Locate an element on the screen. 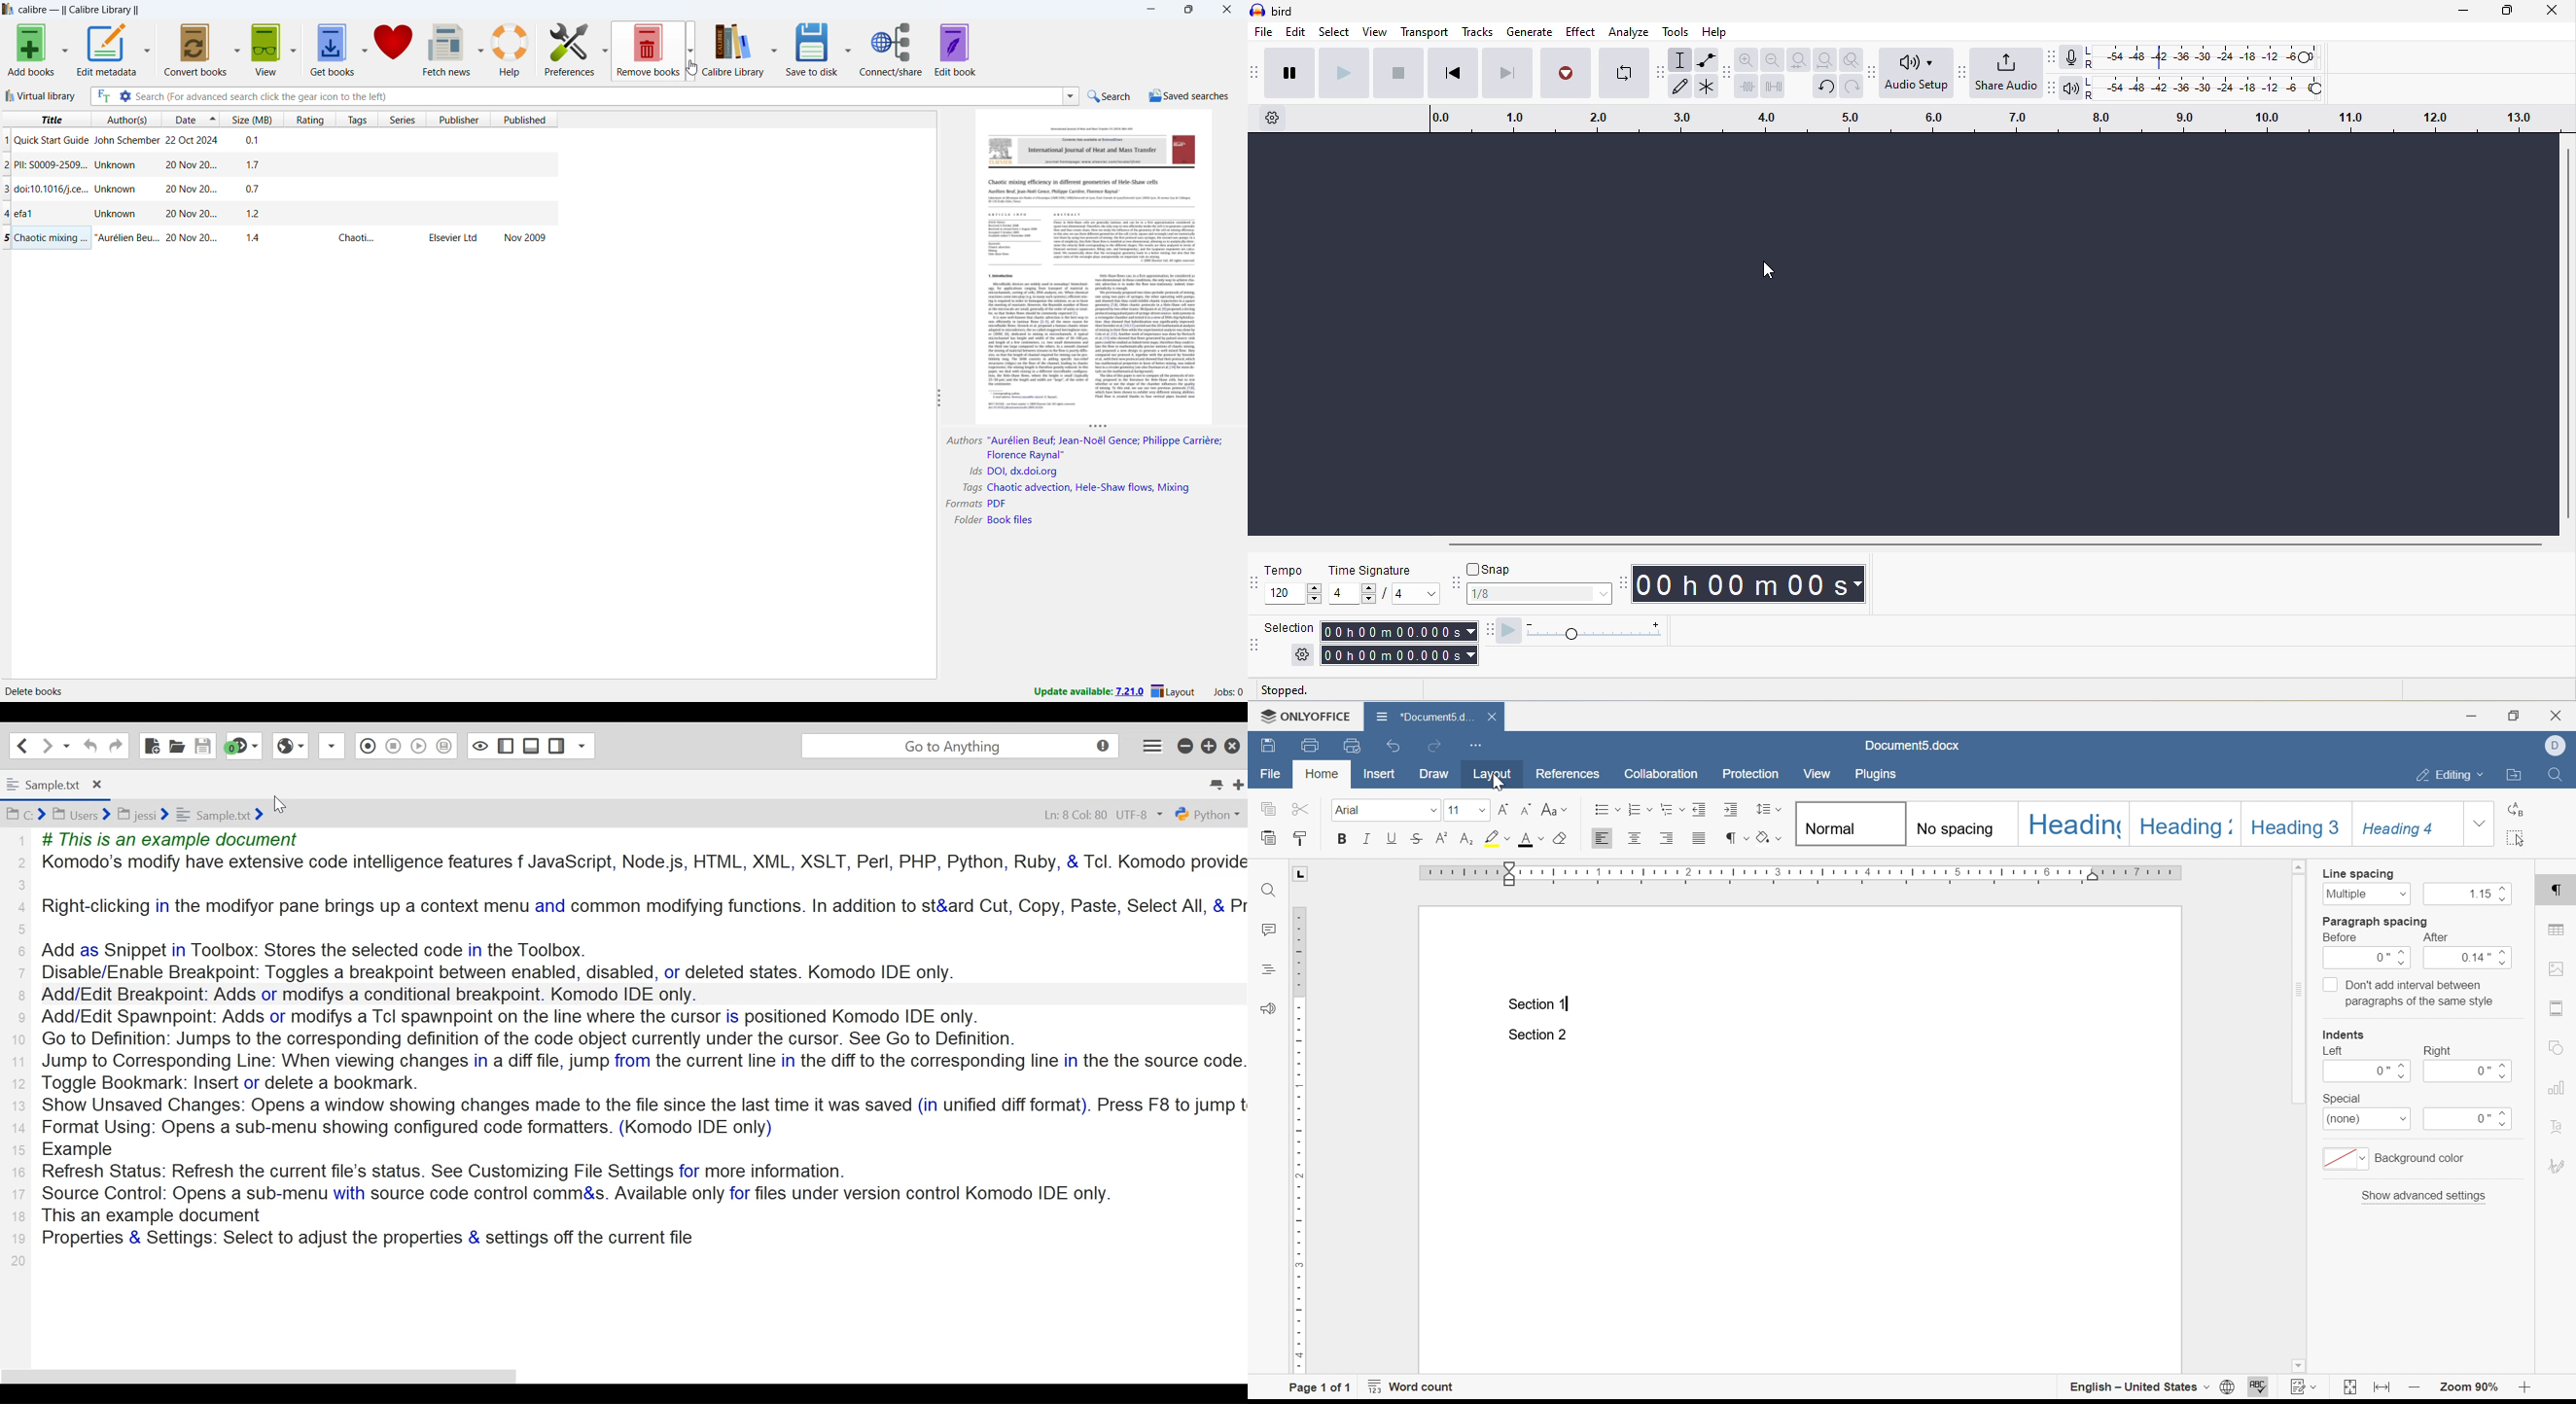  justified is located at coordinates (1699, 838).